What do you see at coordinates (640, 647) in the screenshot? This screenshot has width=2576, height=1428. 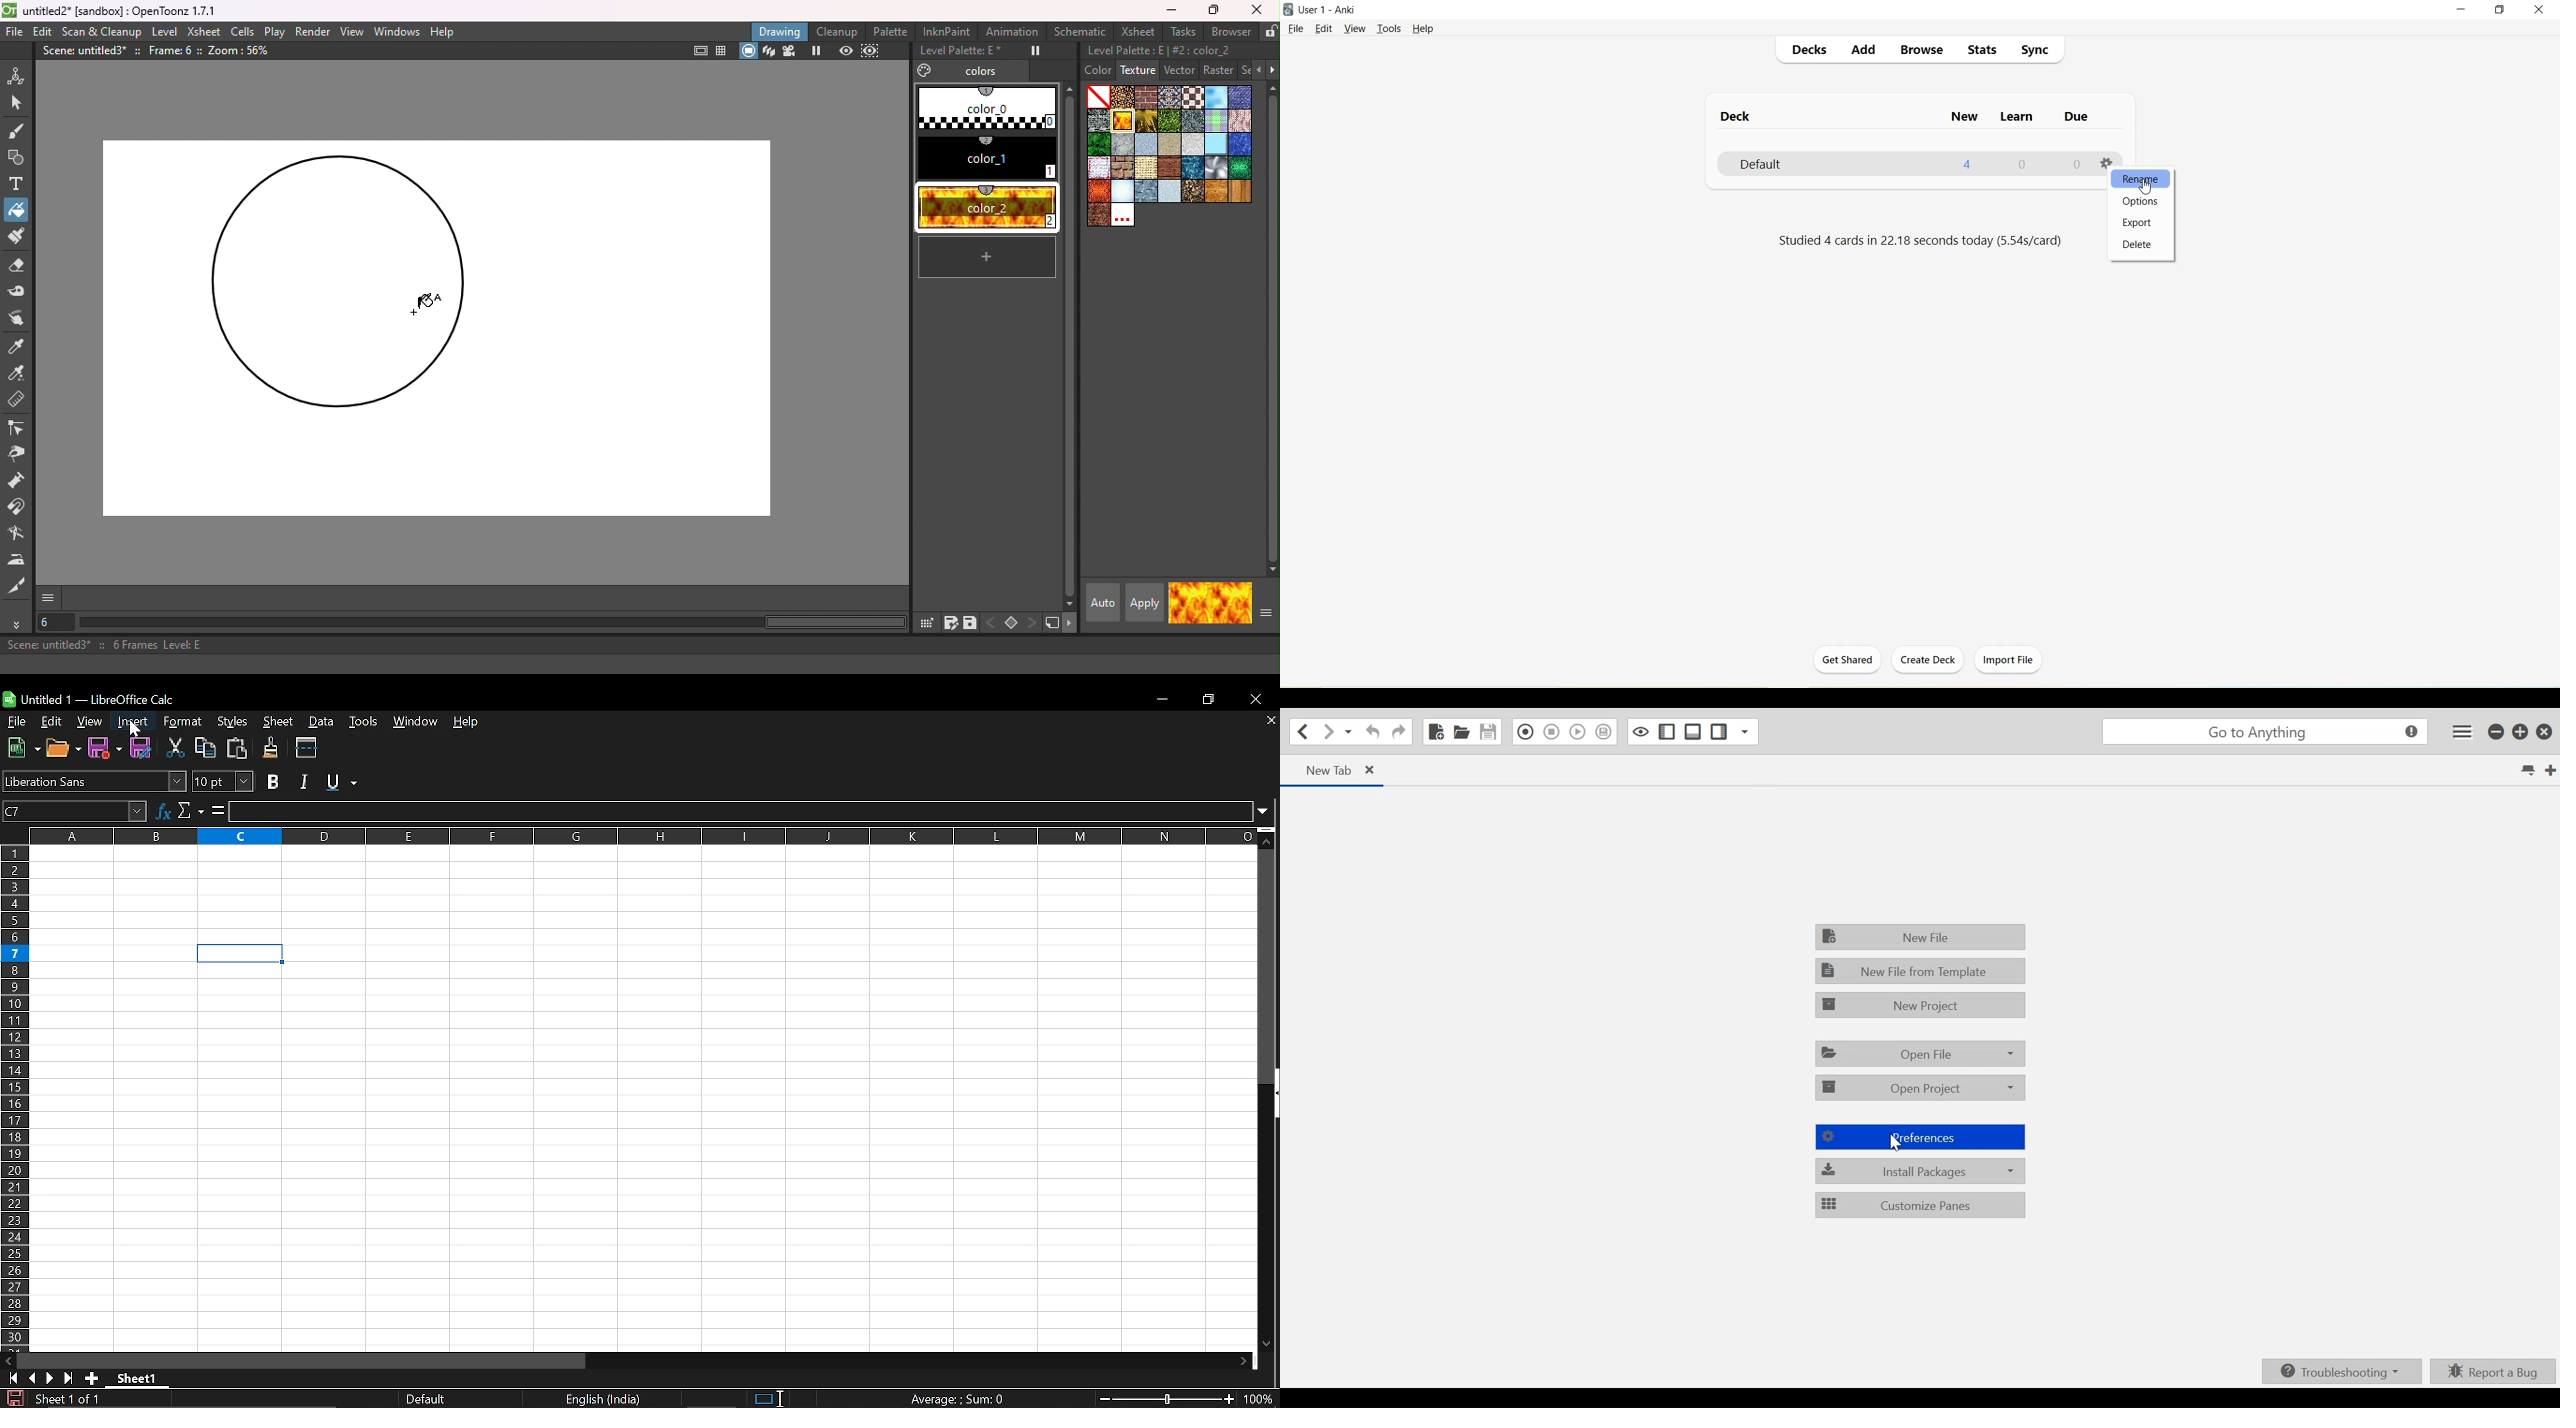 I see `Scene: untitled3* :: 6 Frames Level: E` at bounding box center [640, 647].